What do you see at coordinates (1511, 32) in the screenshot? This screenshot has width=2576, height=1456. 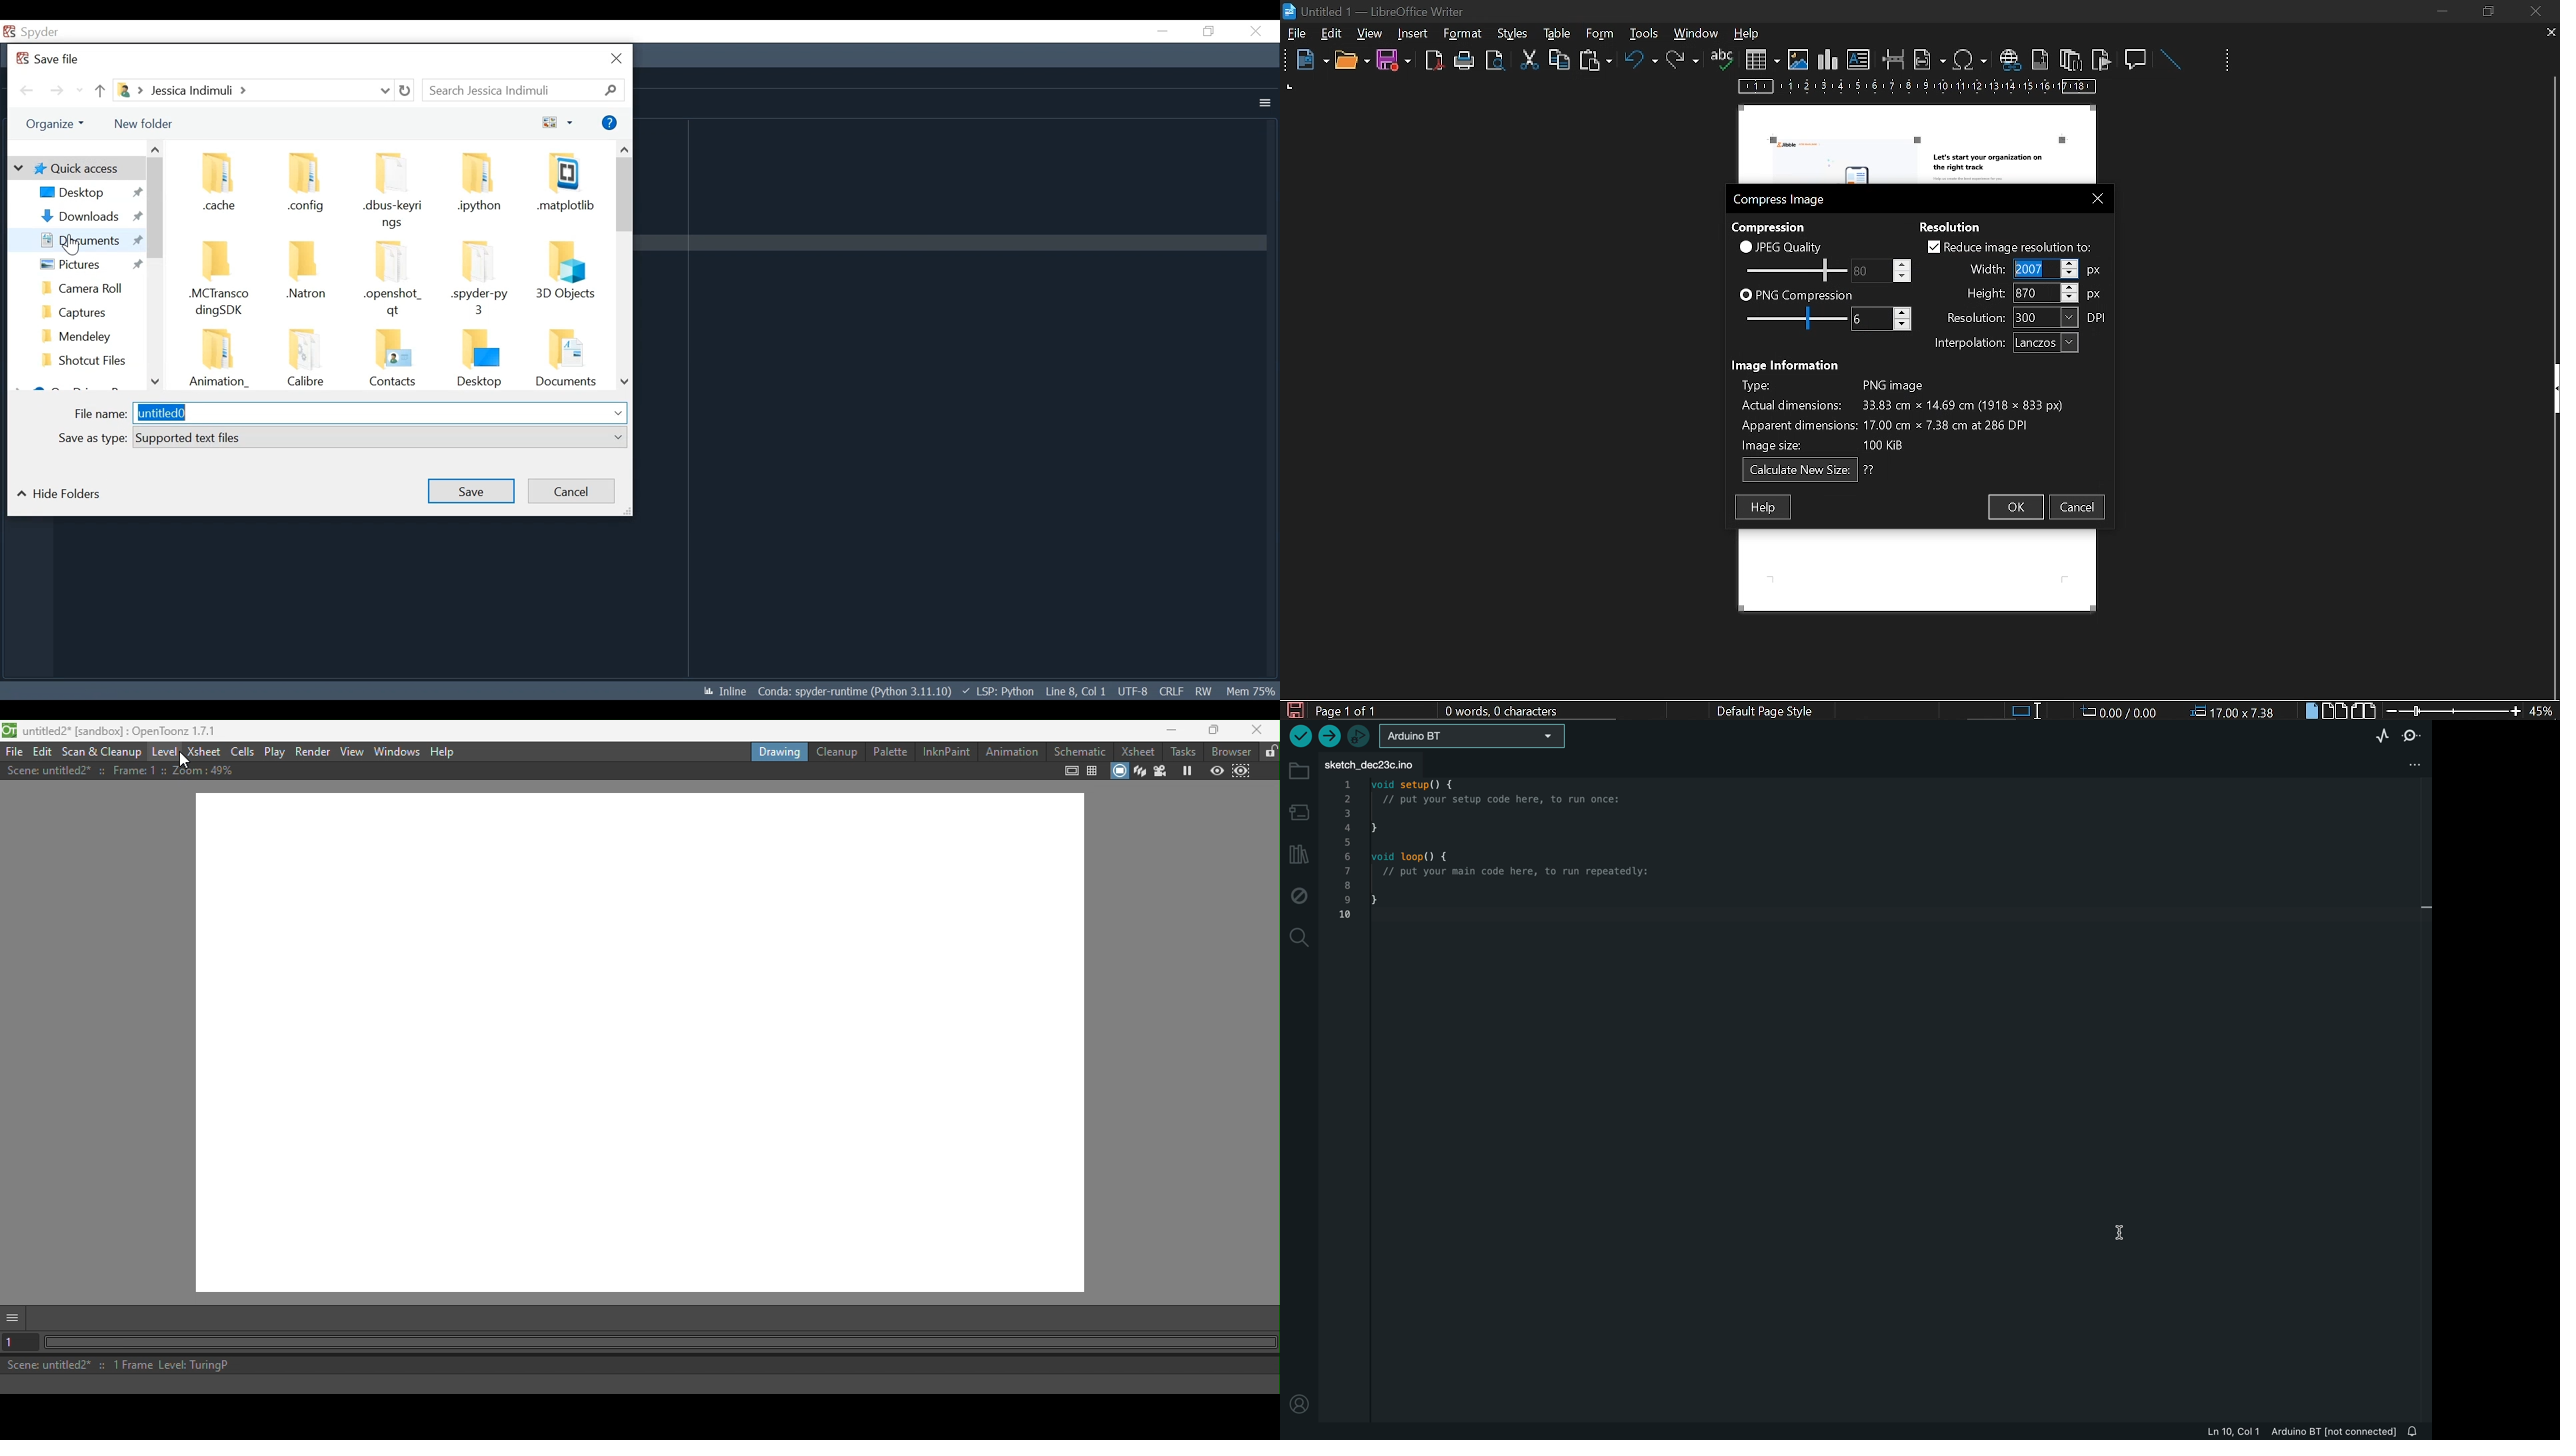 I see `format` at bounding box center [1511, 32].